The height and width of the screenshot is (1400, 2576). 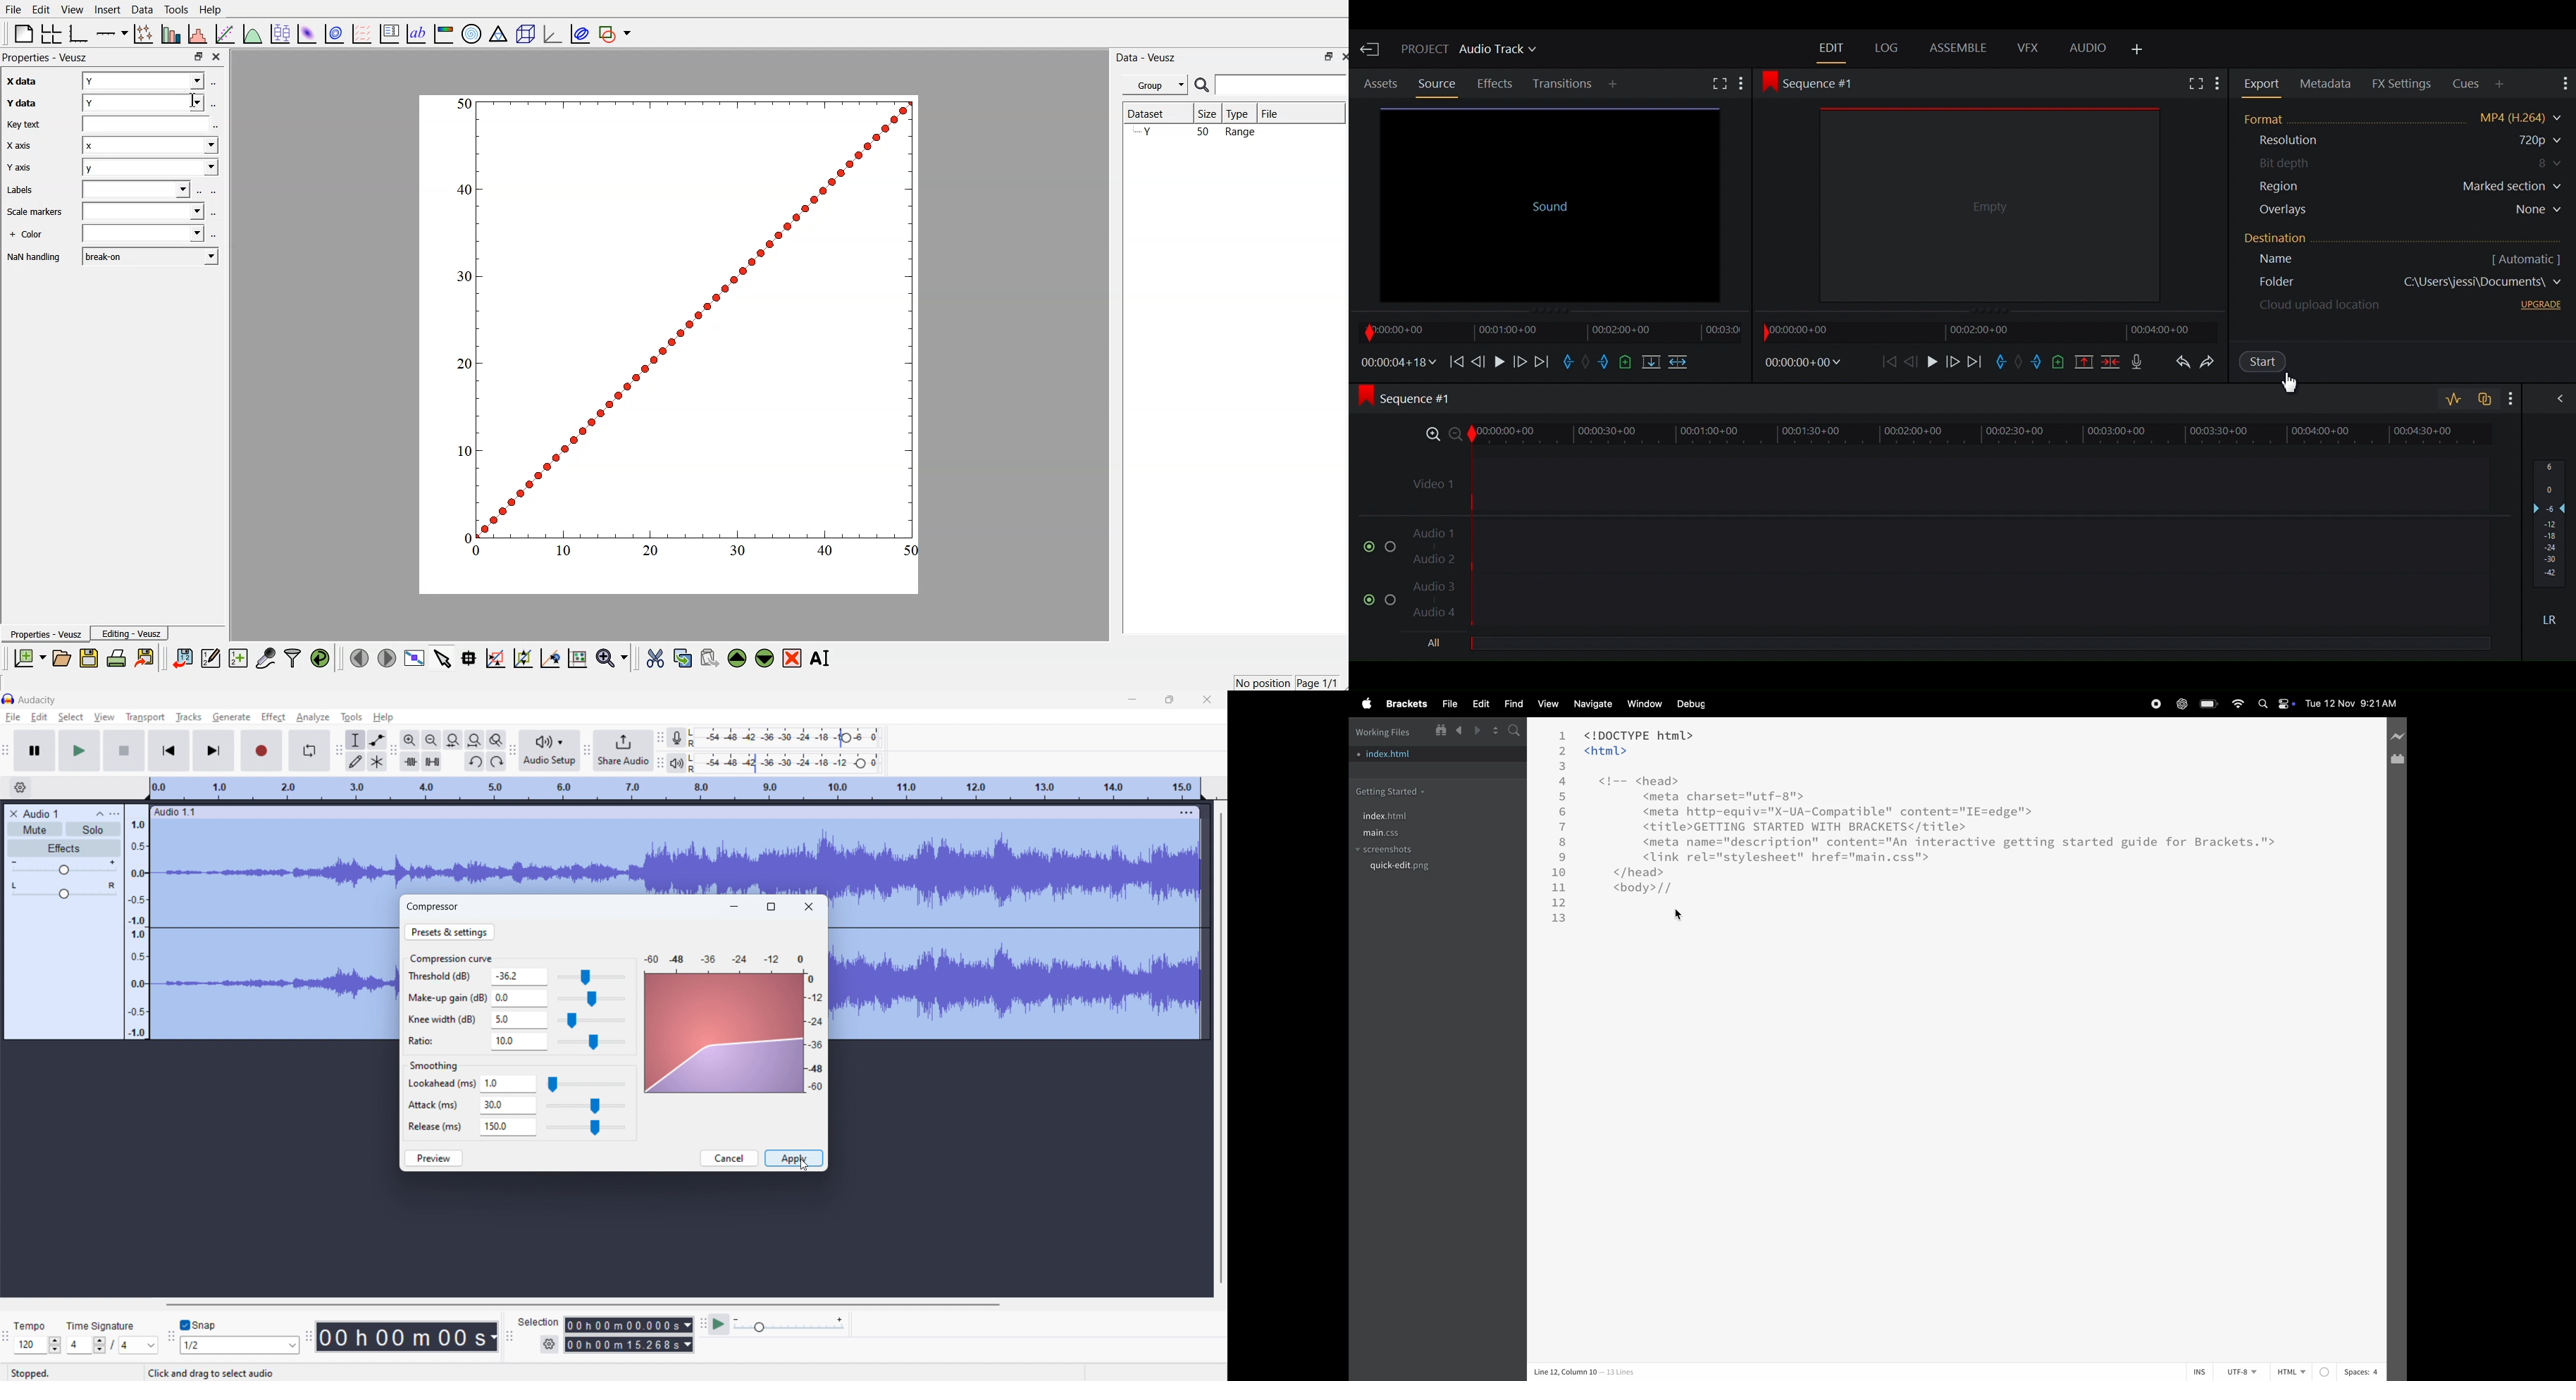 What do you see at coordinates (2410, 164) in the screenshot?
I see `Bit Depth` at bounding box center [2410, 164].